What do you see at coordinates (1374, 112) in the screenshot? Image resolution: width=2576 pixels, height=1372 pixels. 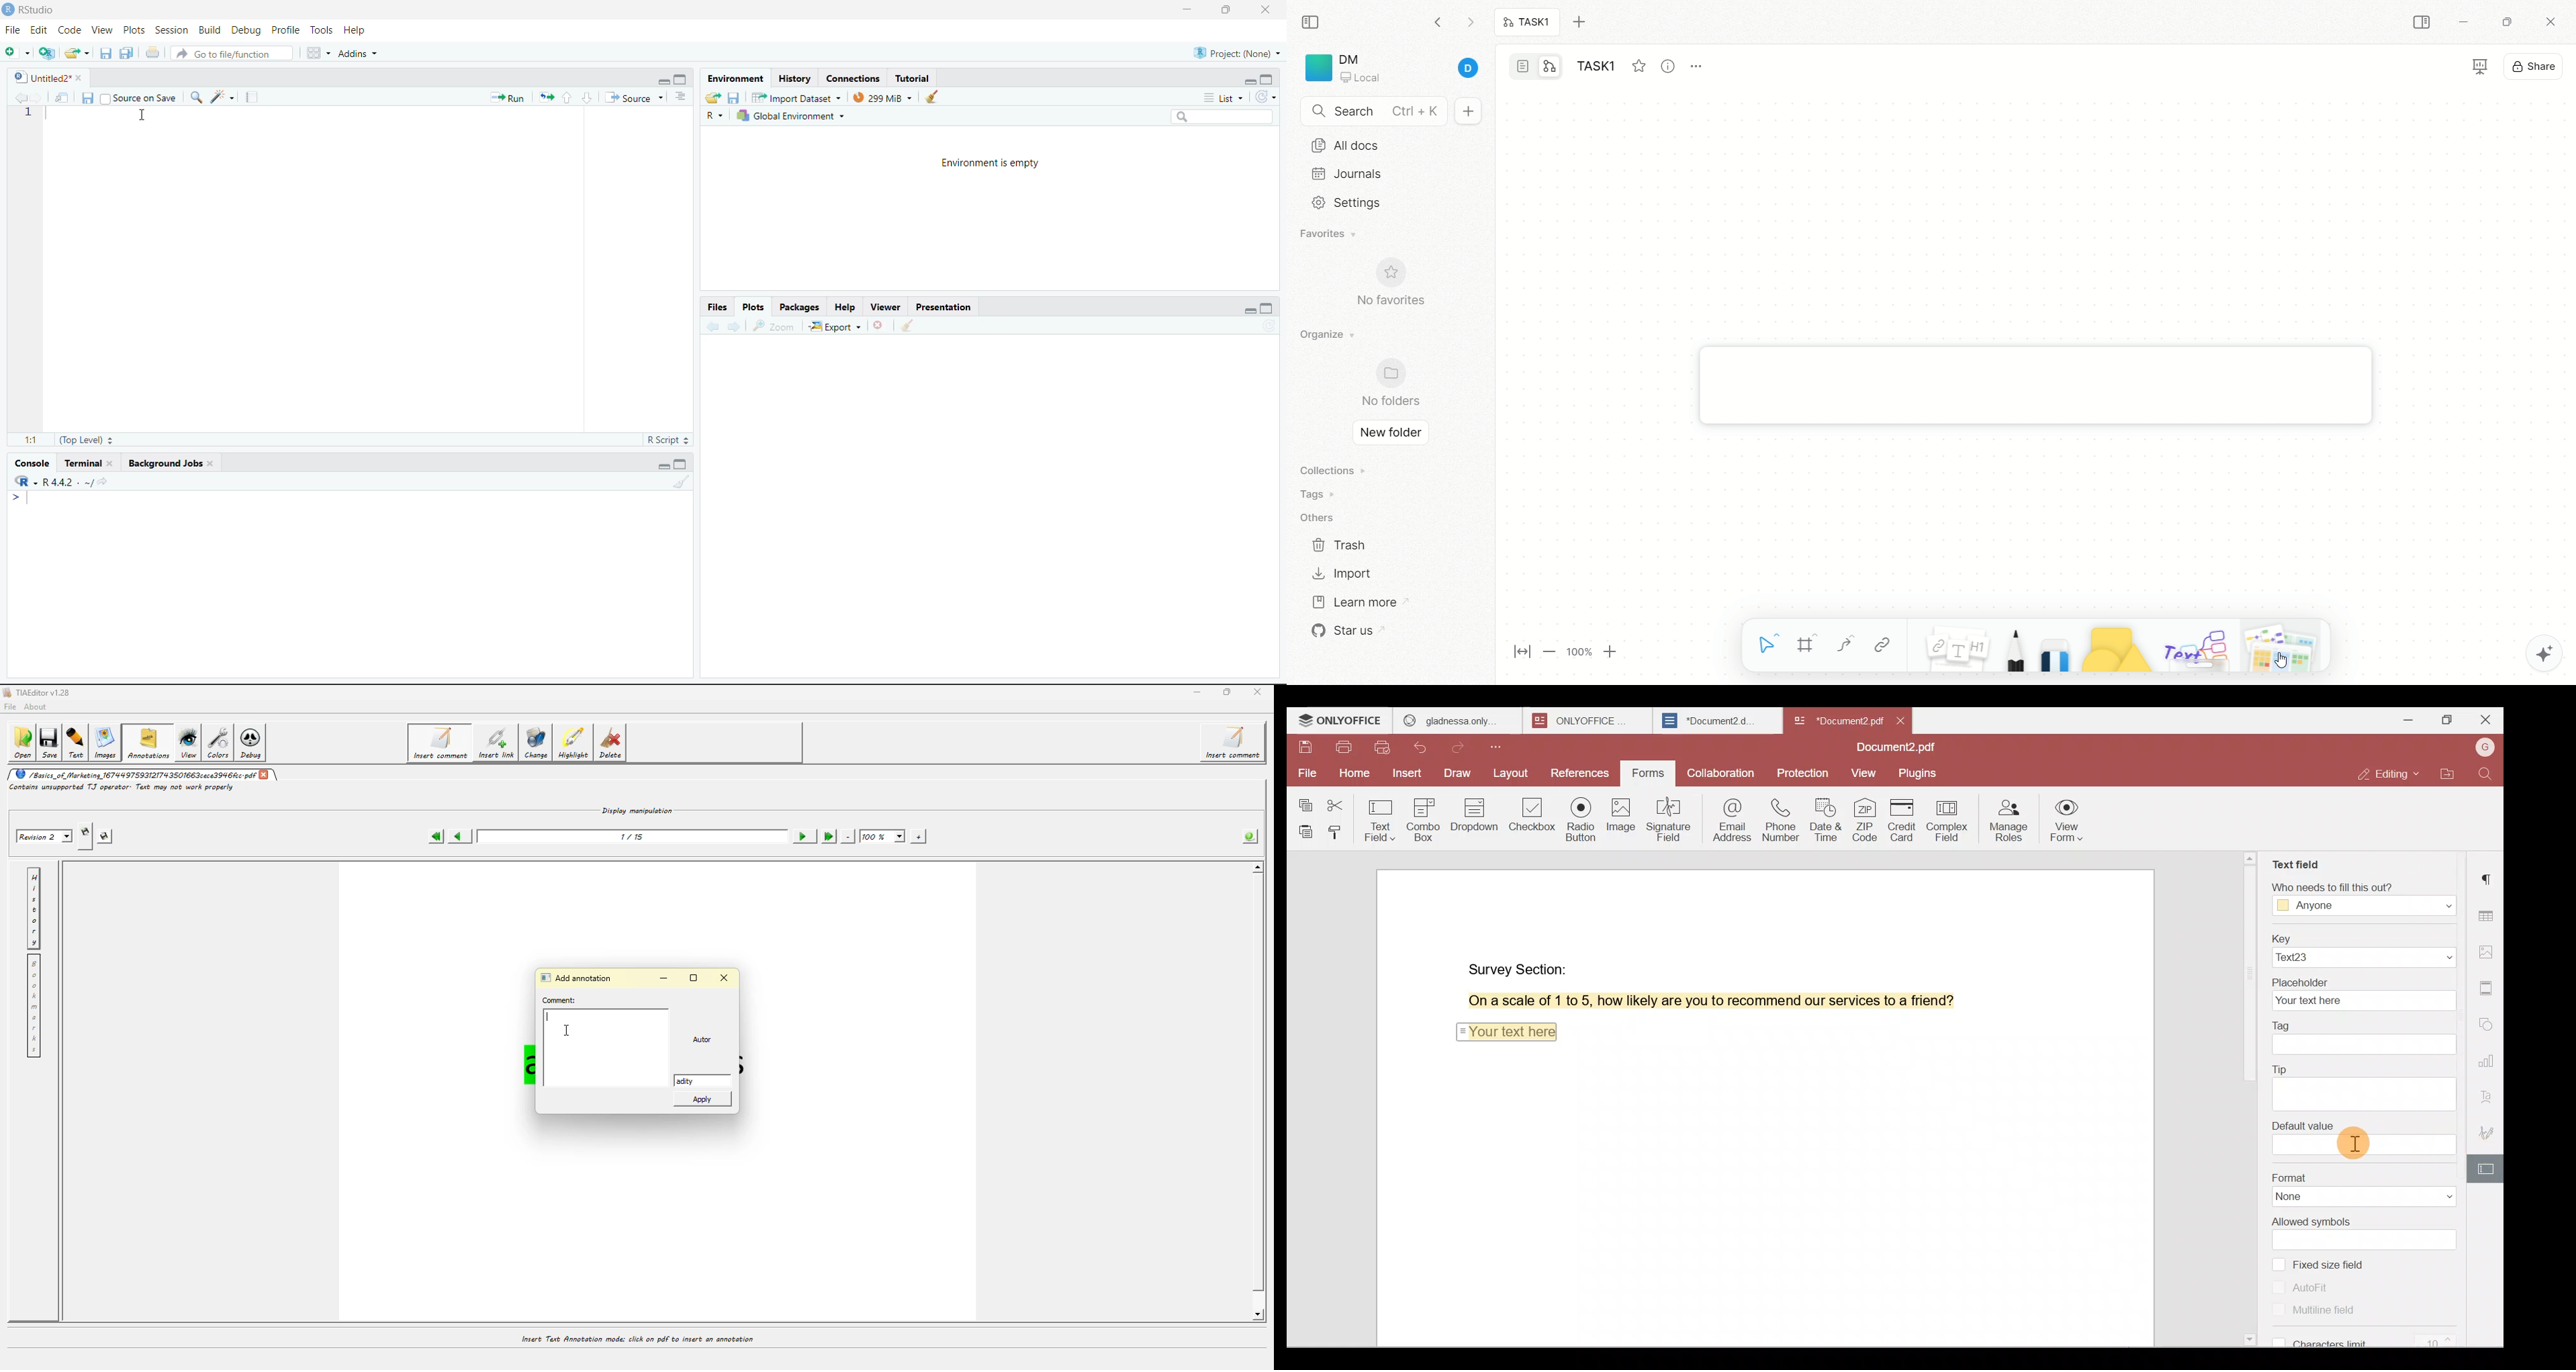 I see `search` at bounding box center [1374, 112].